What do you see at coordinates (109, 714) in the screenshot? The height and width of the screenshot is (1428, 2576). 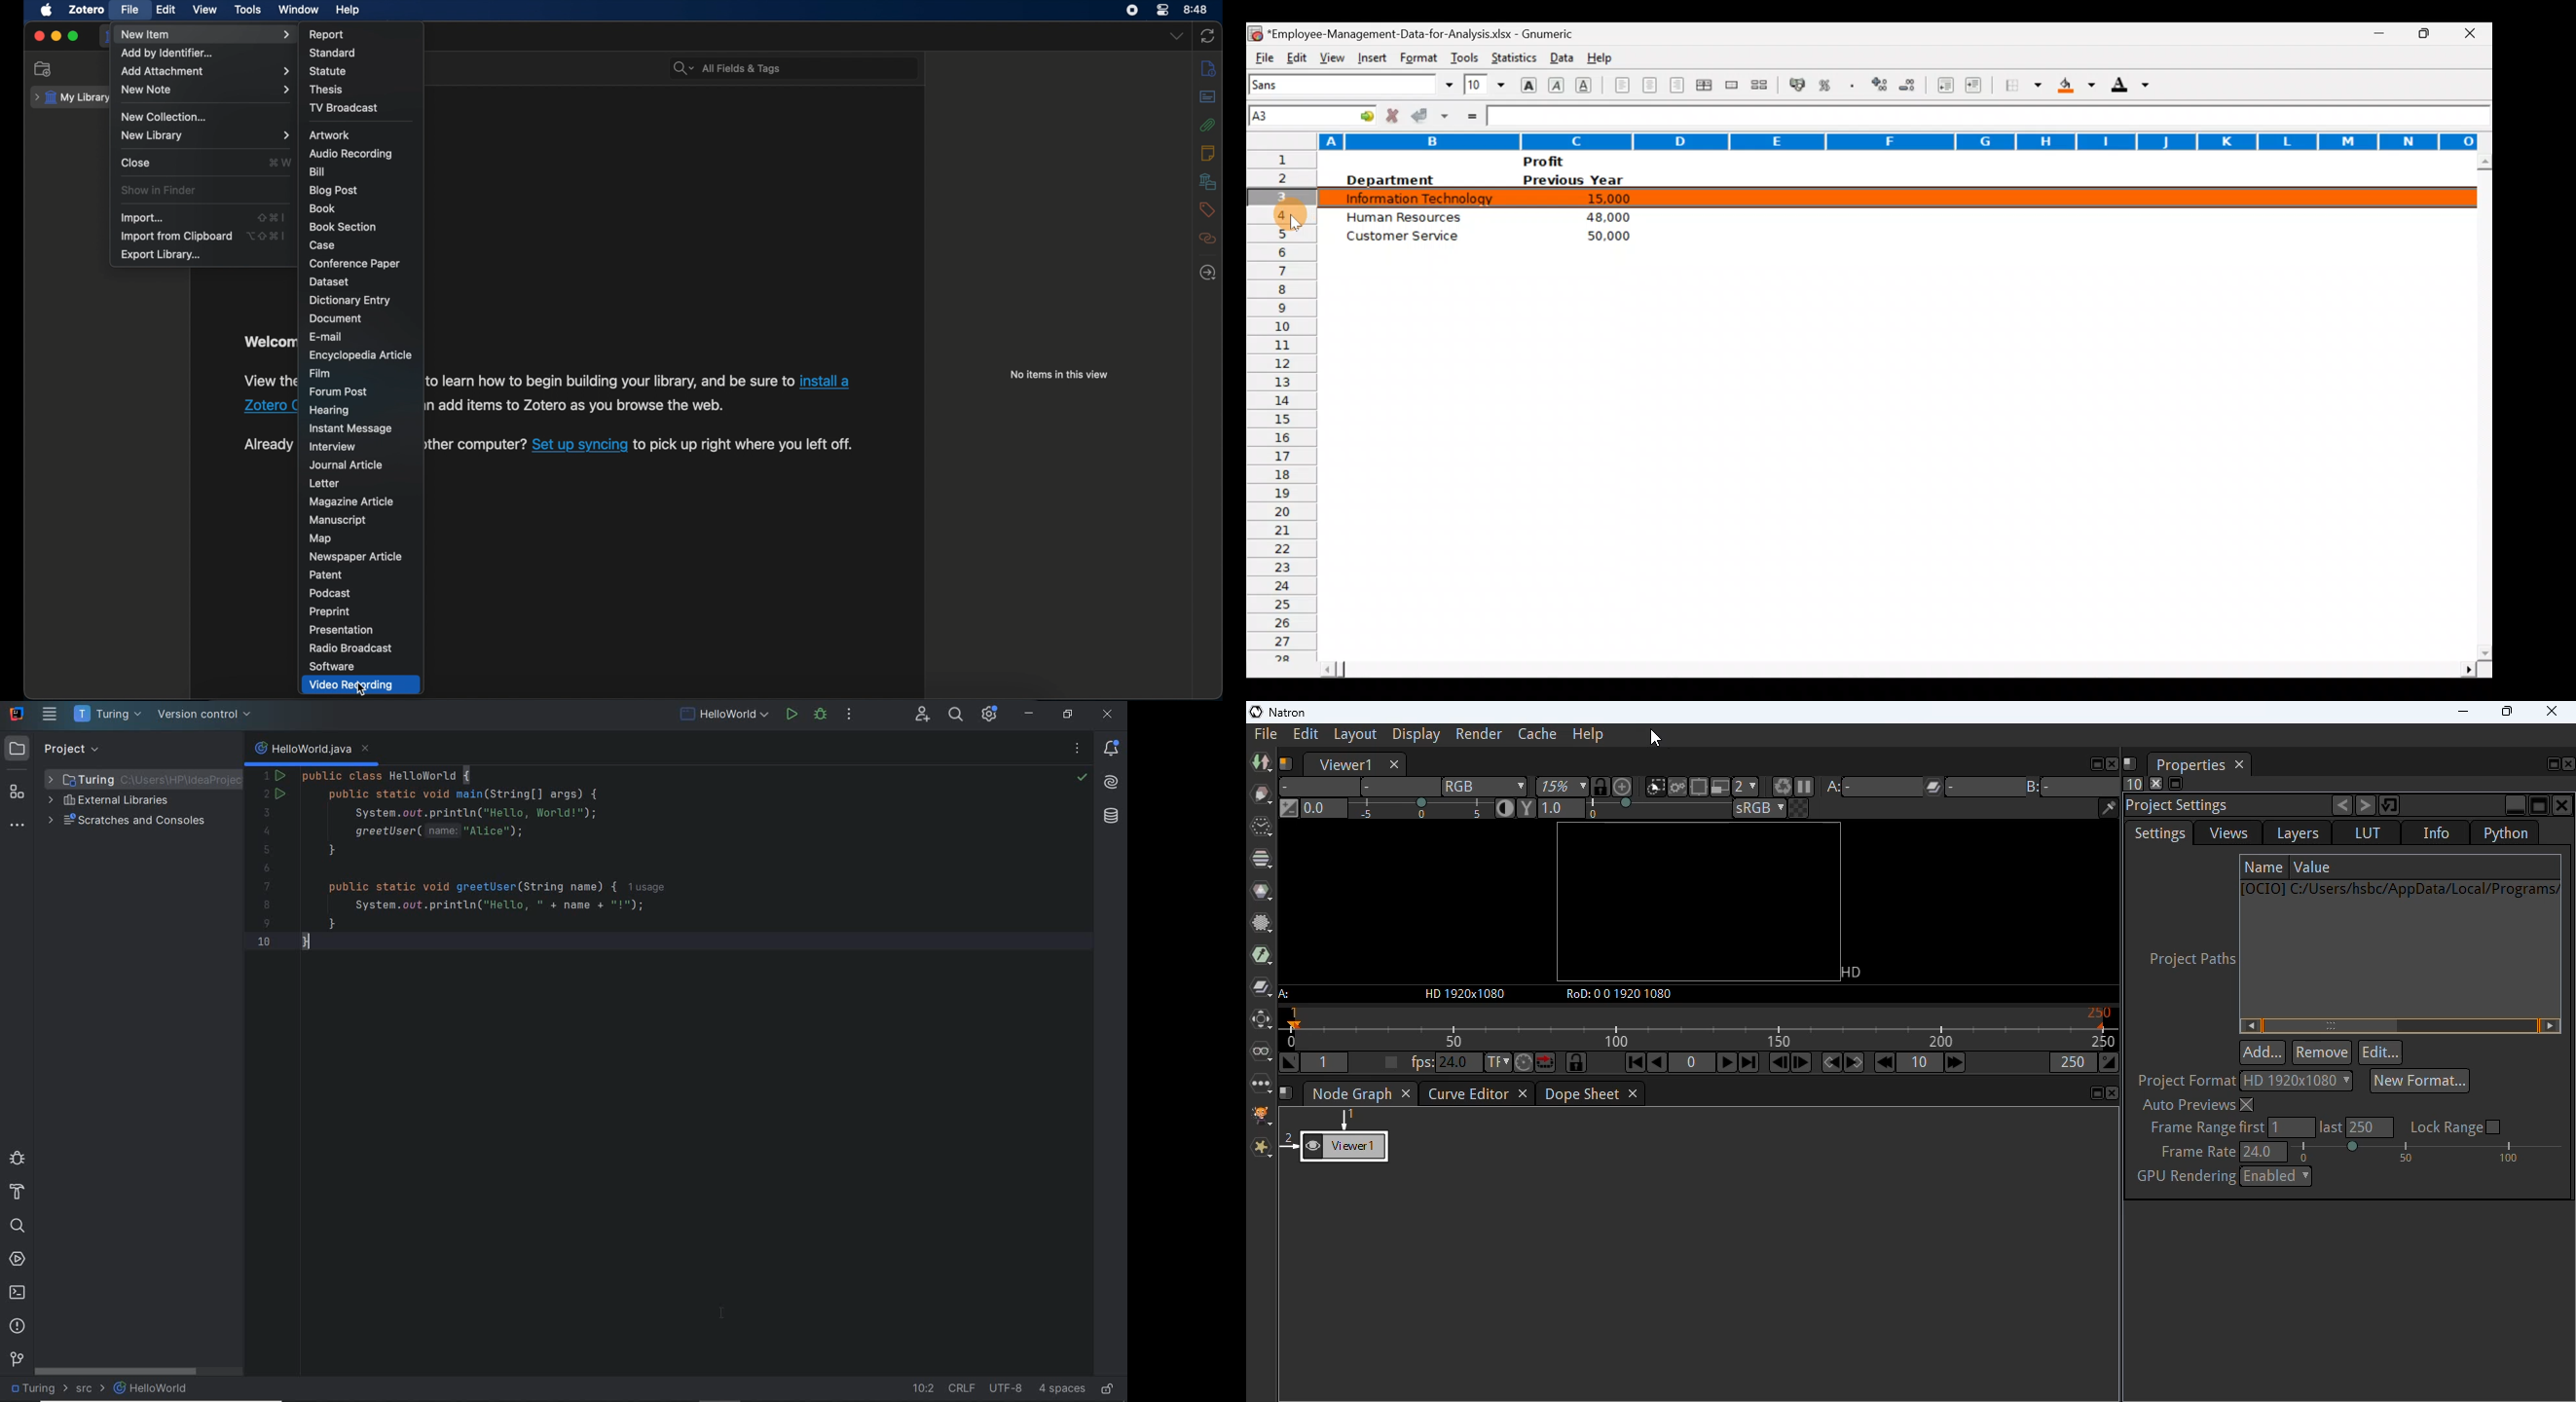 I see `project name` at bounding box center [109, 714].